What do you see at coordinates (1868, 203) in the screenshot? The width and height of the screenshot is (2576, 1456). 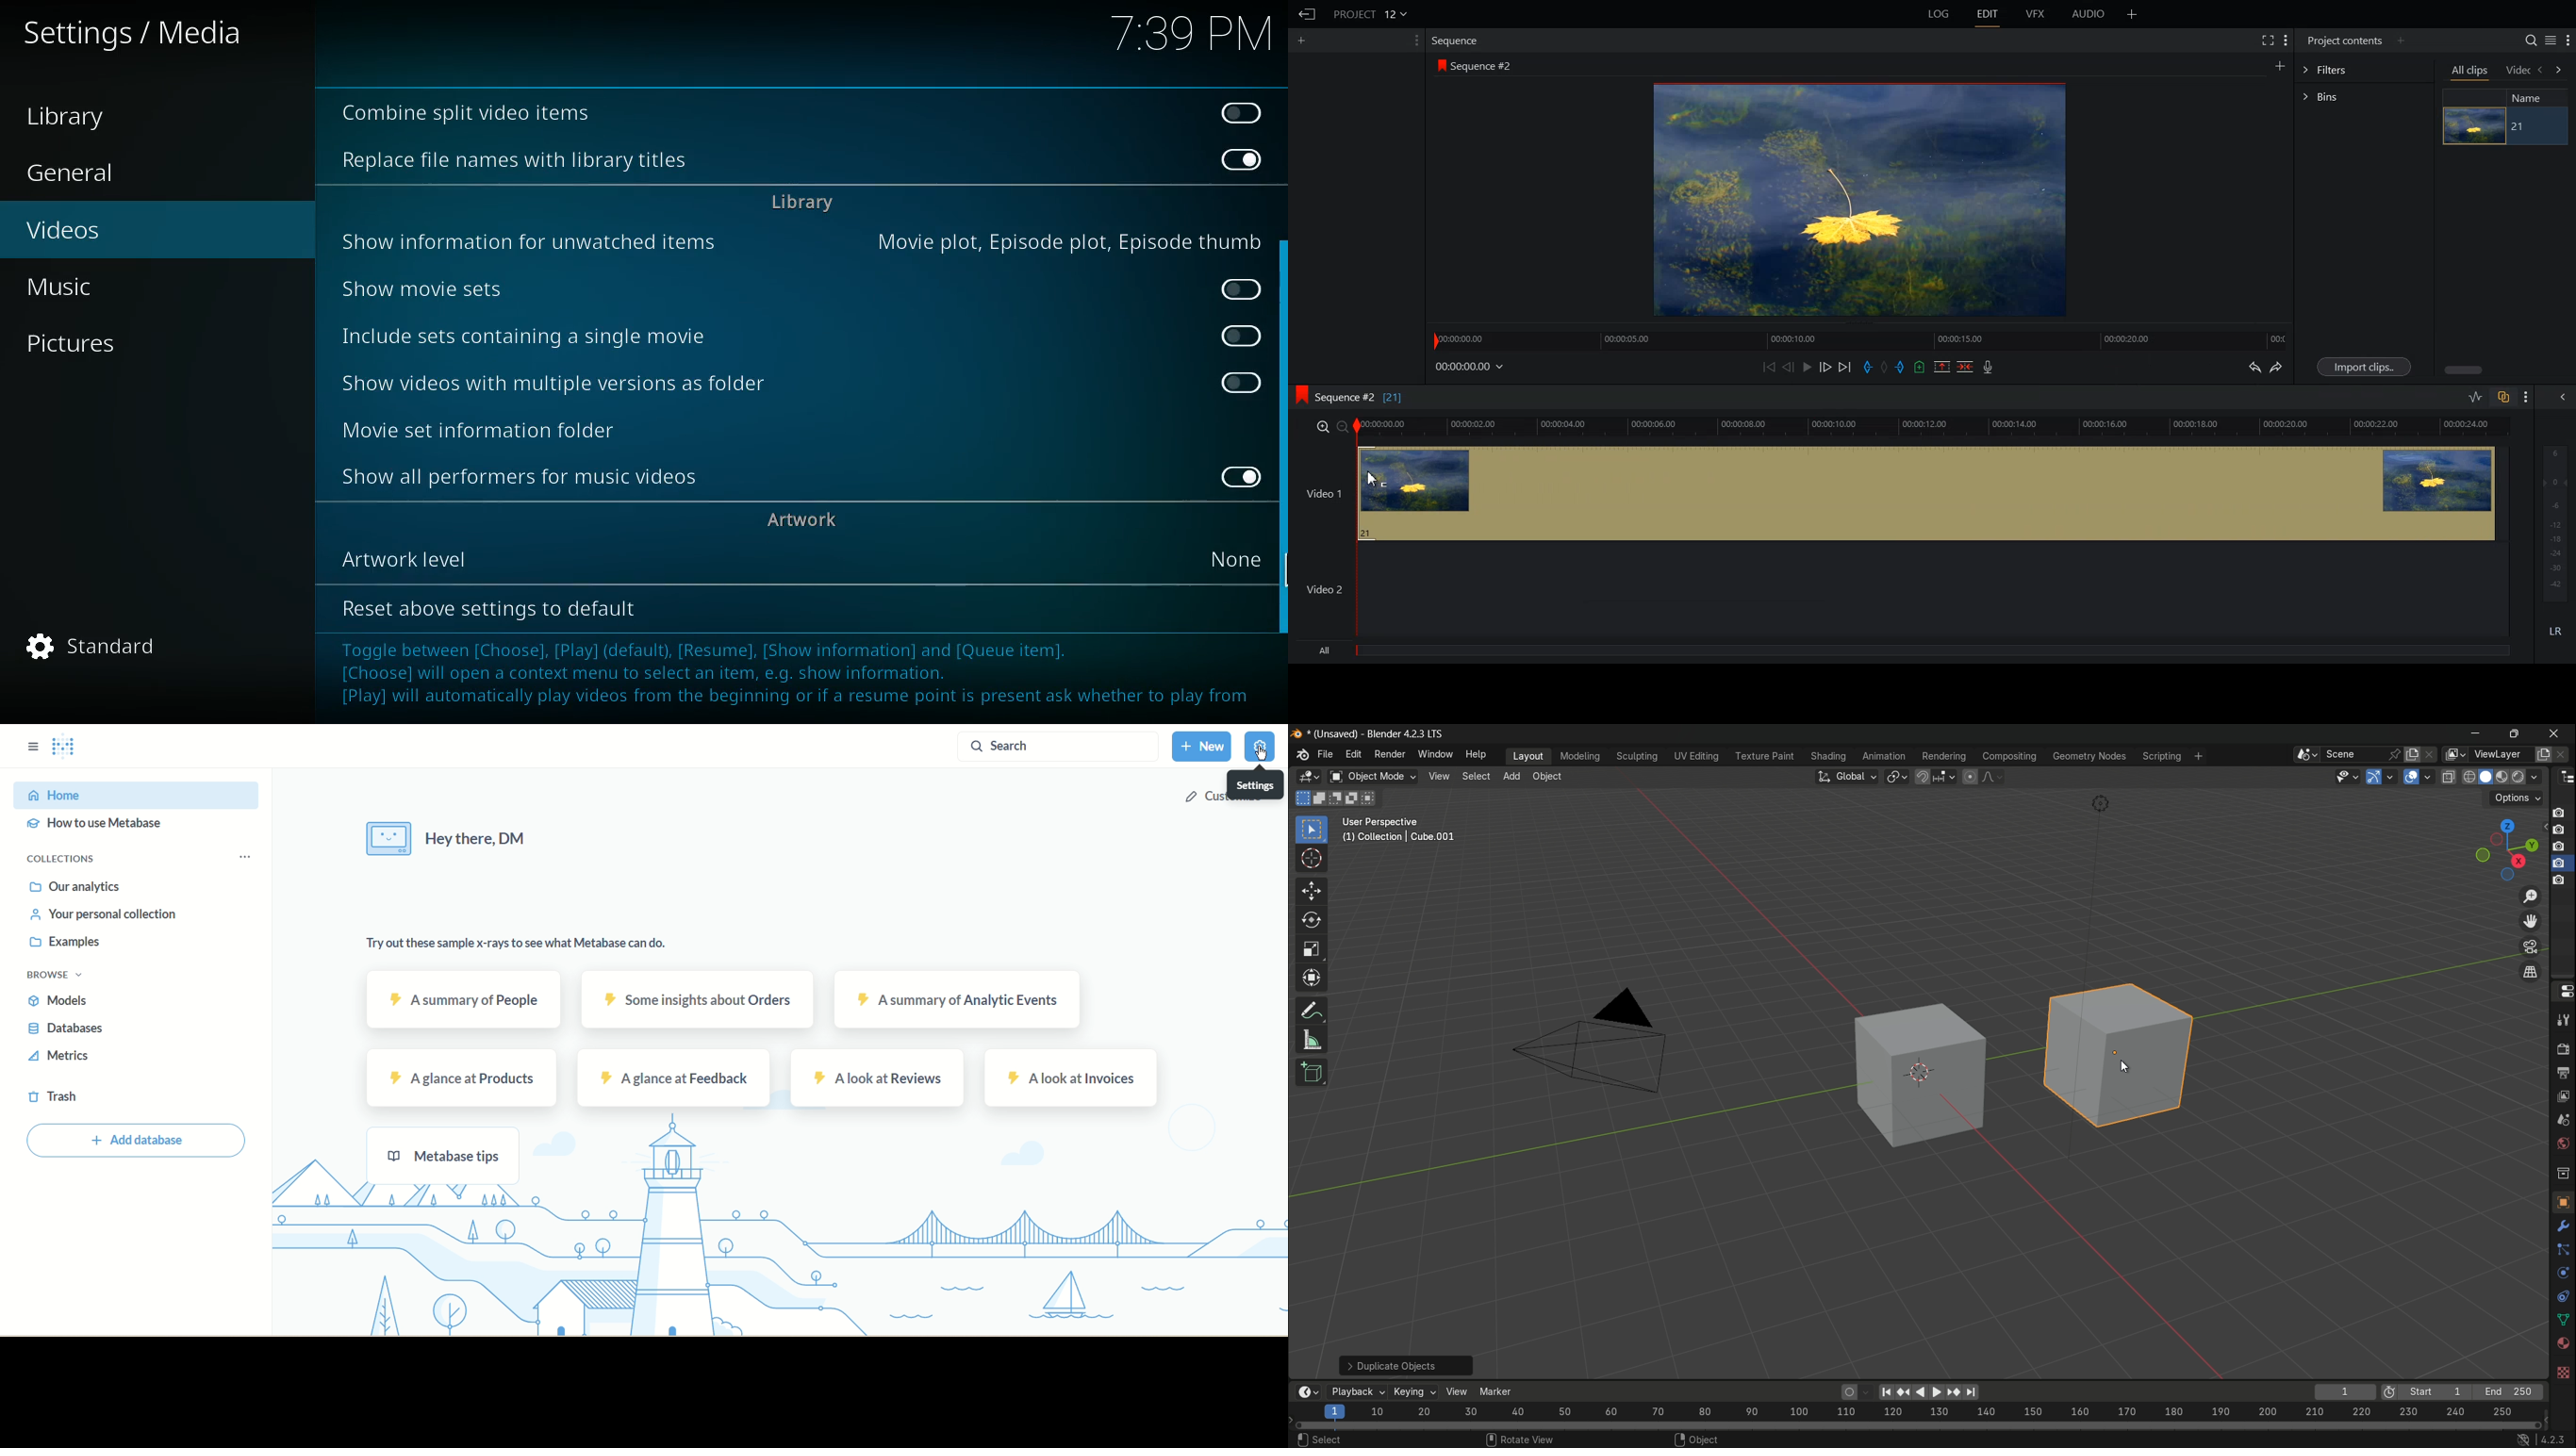 I see `Video Preview` at bounding box center [1868, 203].